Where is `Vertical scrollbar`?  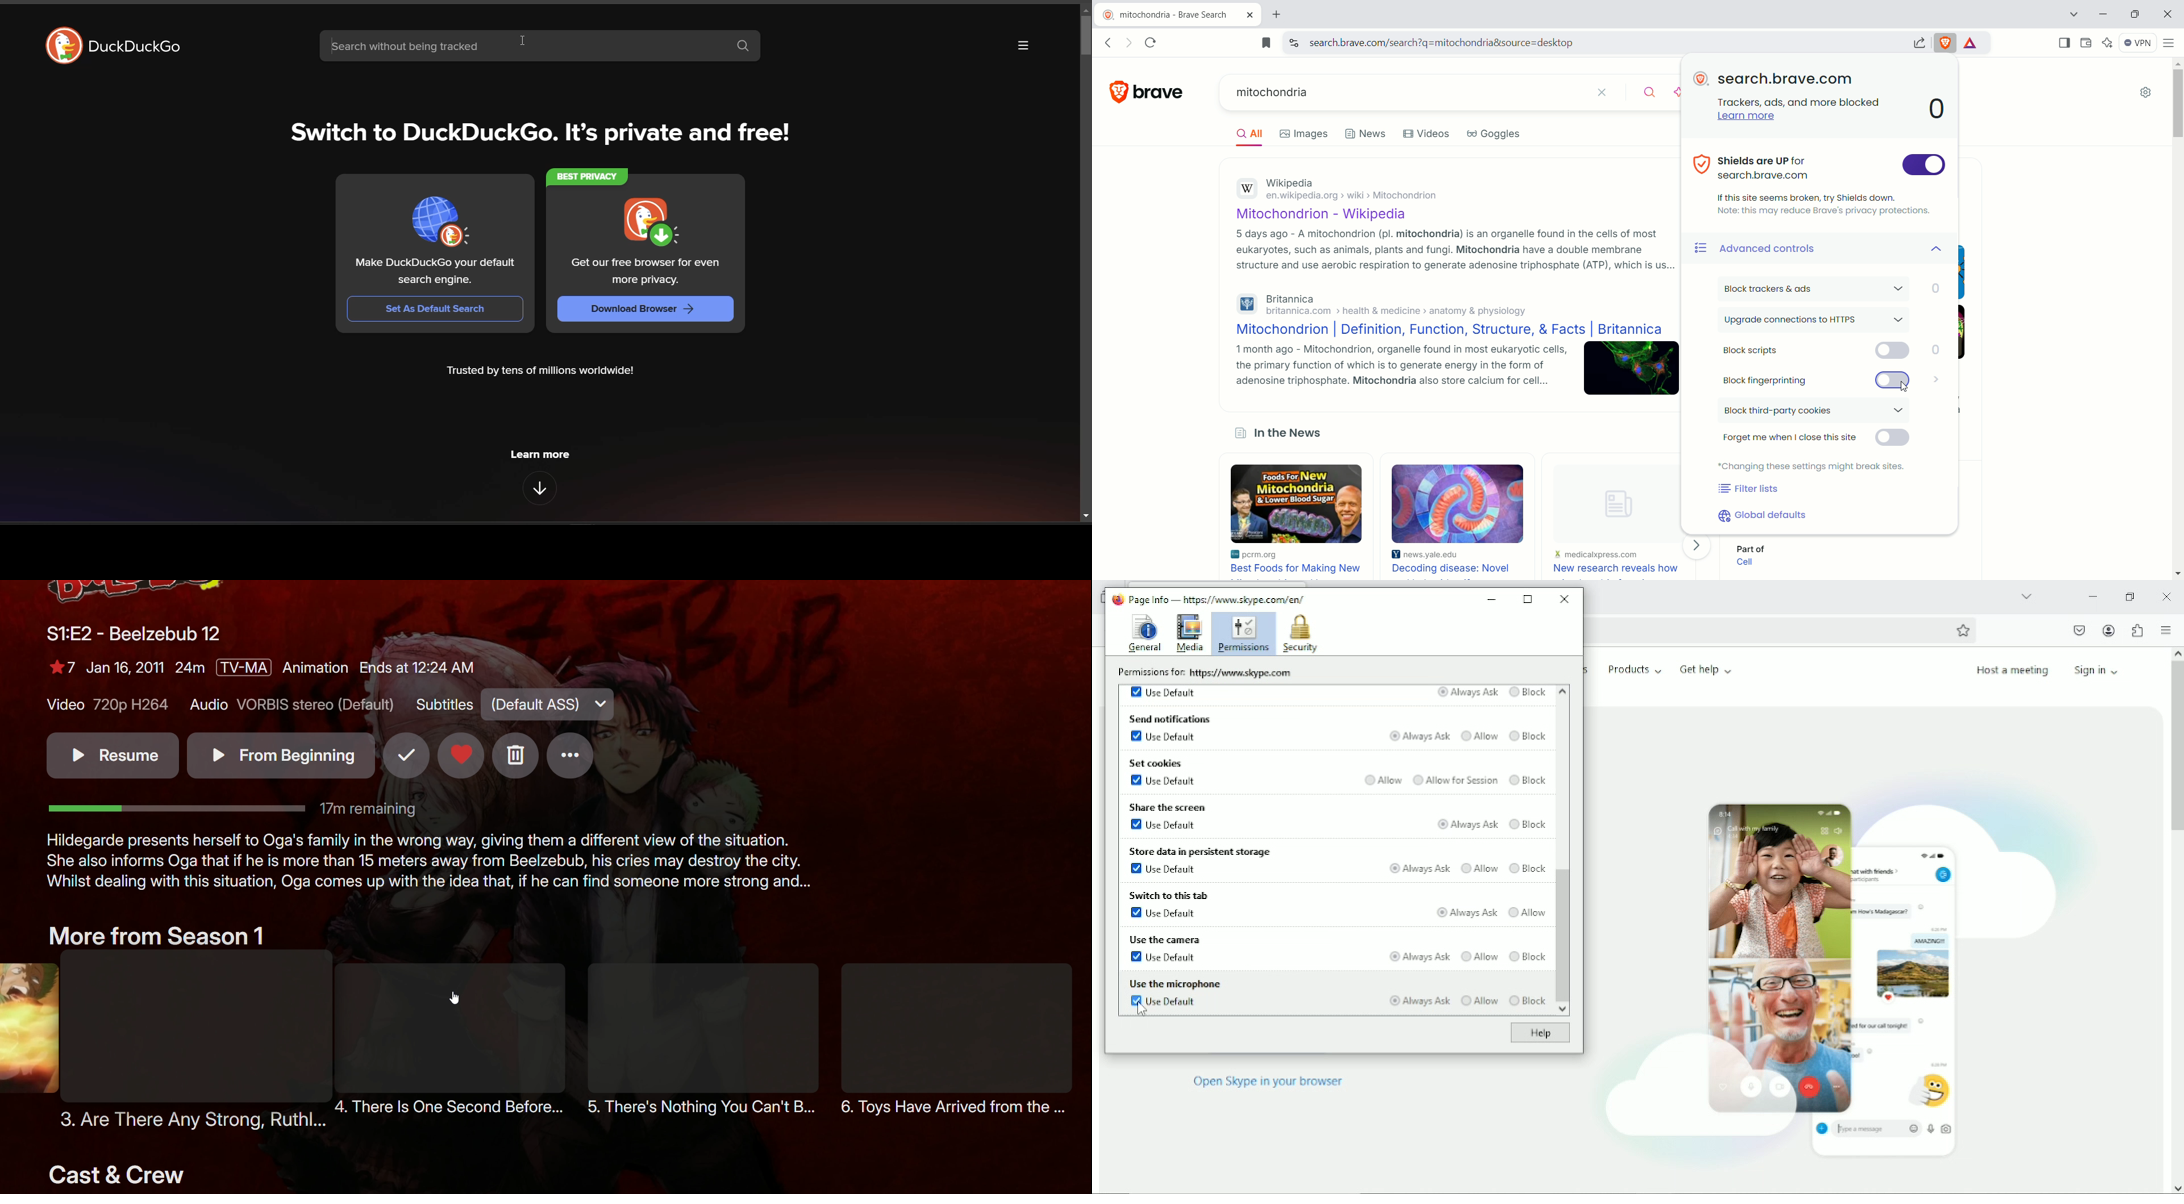
Vertical scrollbar is located at coordinates (1563, 935).